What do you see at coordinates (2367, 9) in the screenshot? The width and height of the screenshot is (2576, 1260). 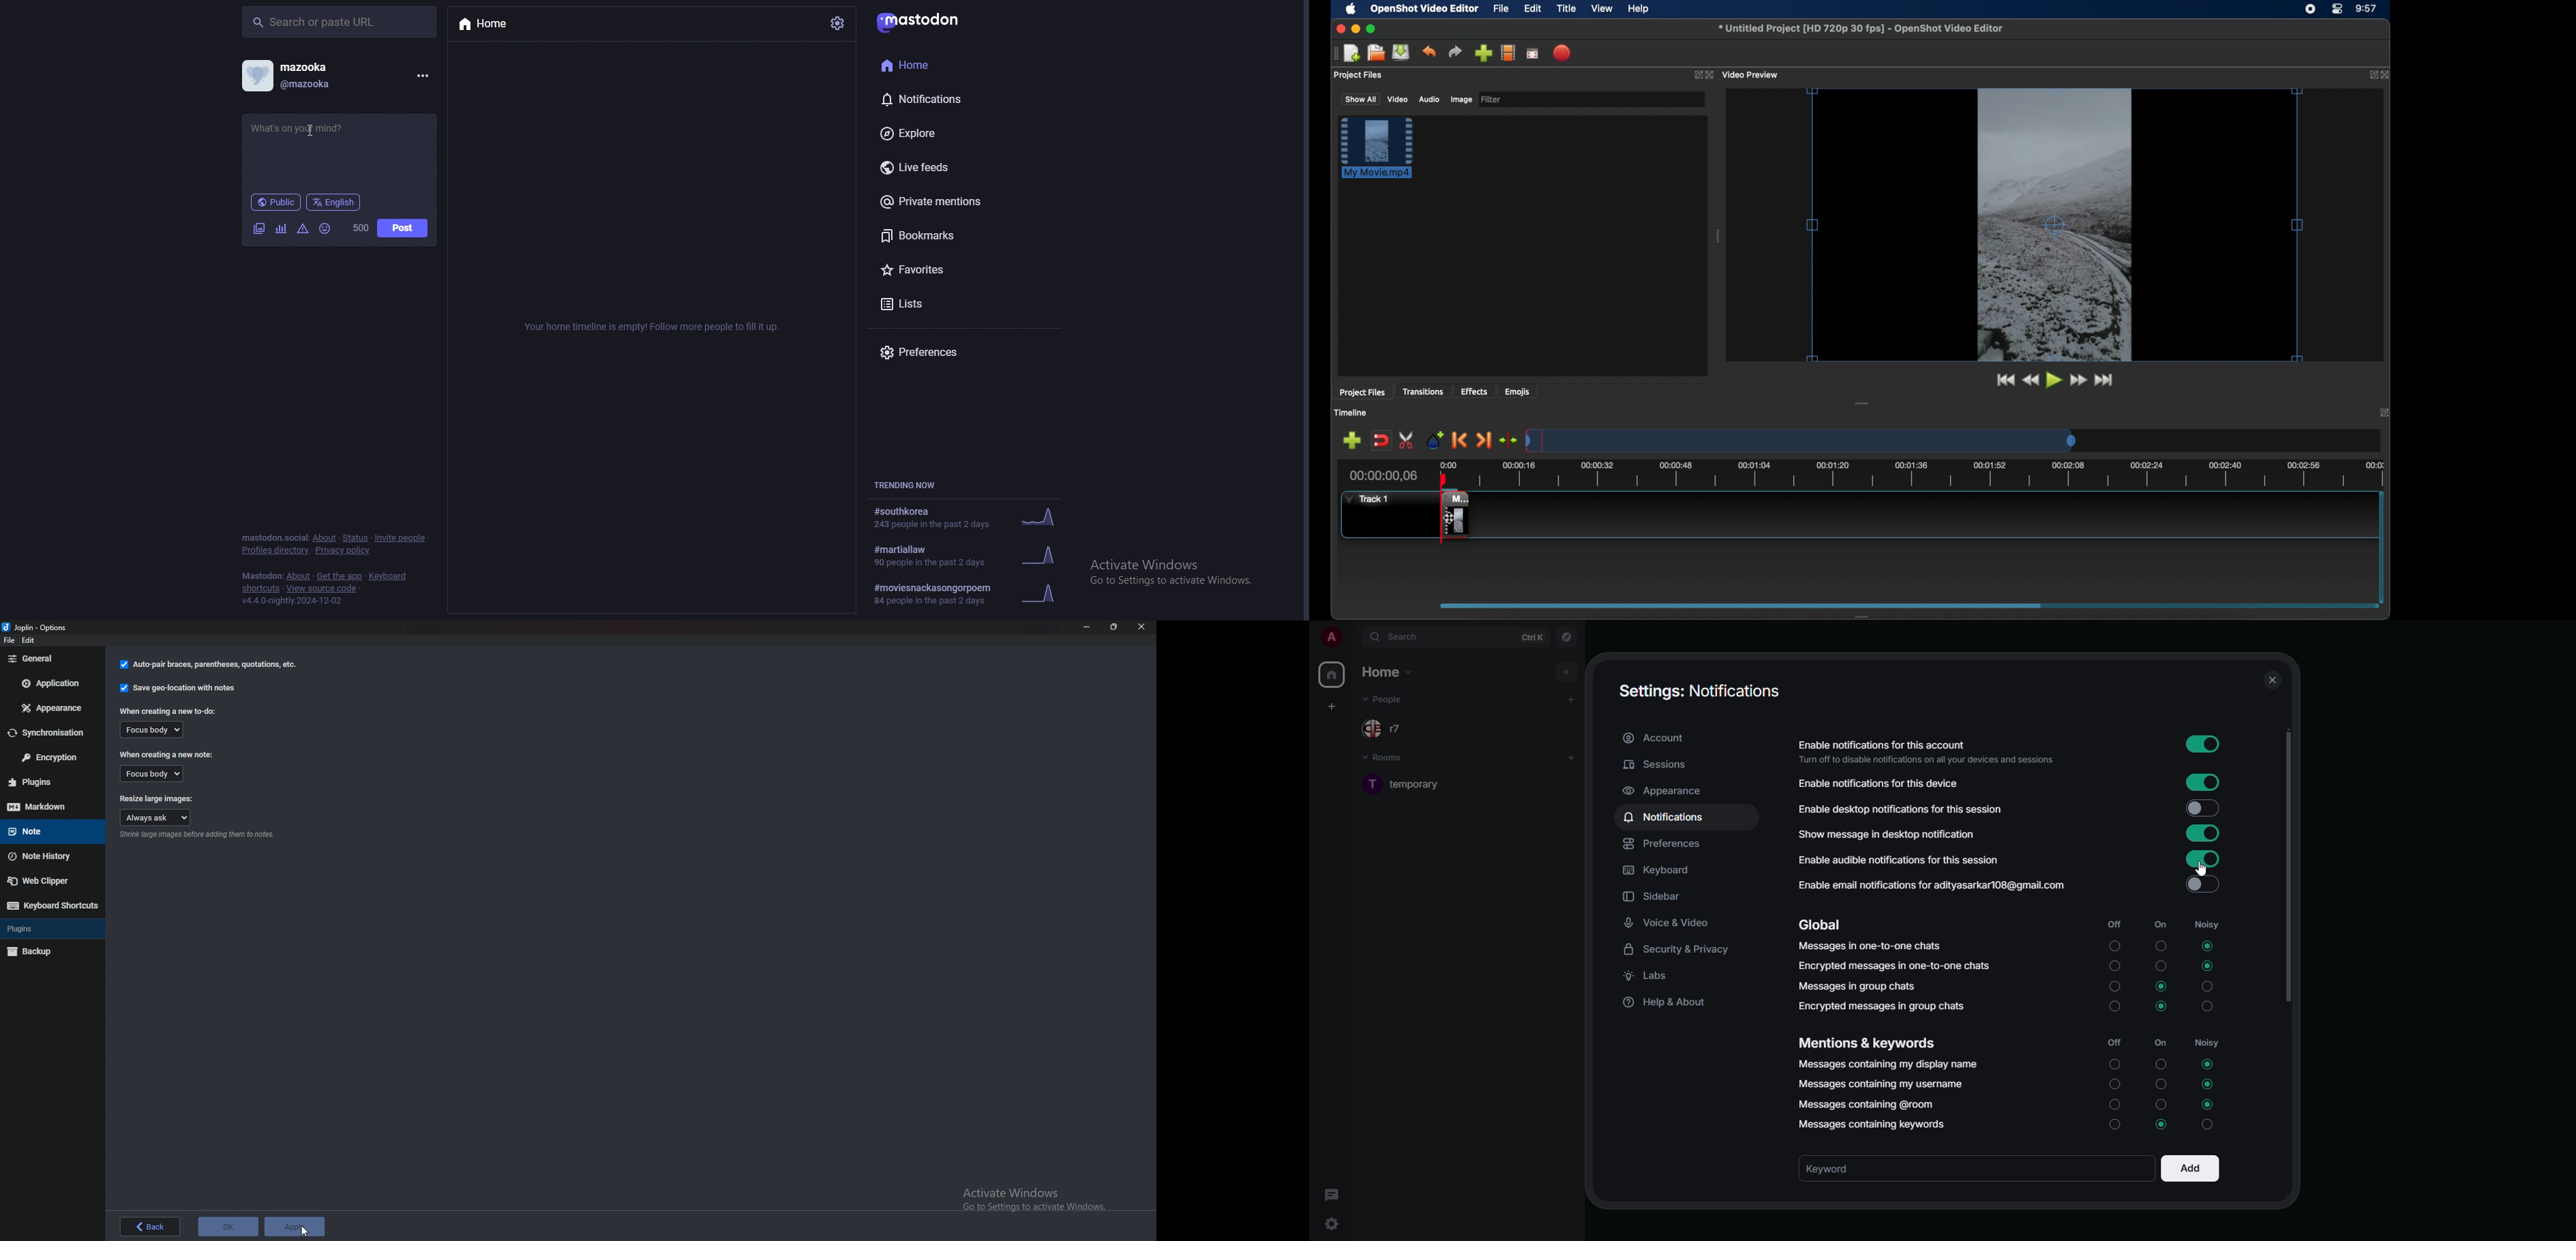 I see `time` at bounding box center [2367, 9].